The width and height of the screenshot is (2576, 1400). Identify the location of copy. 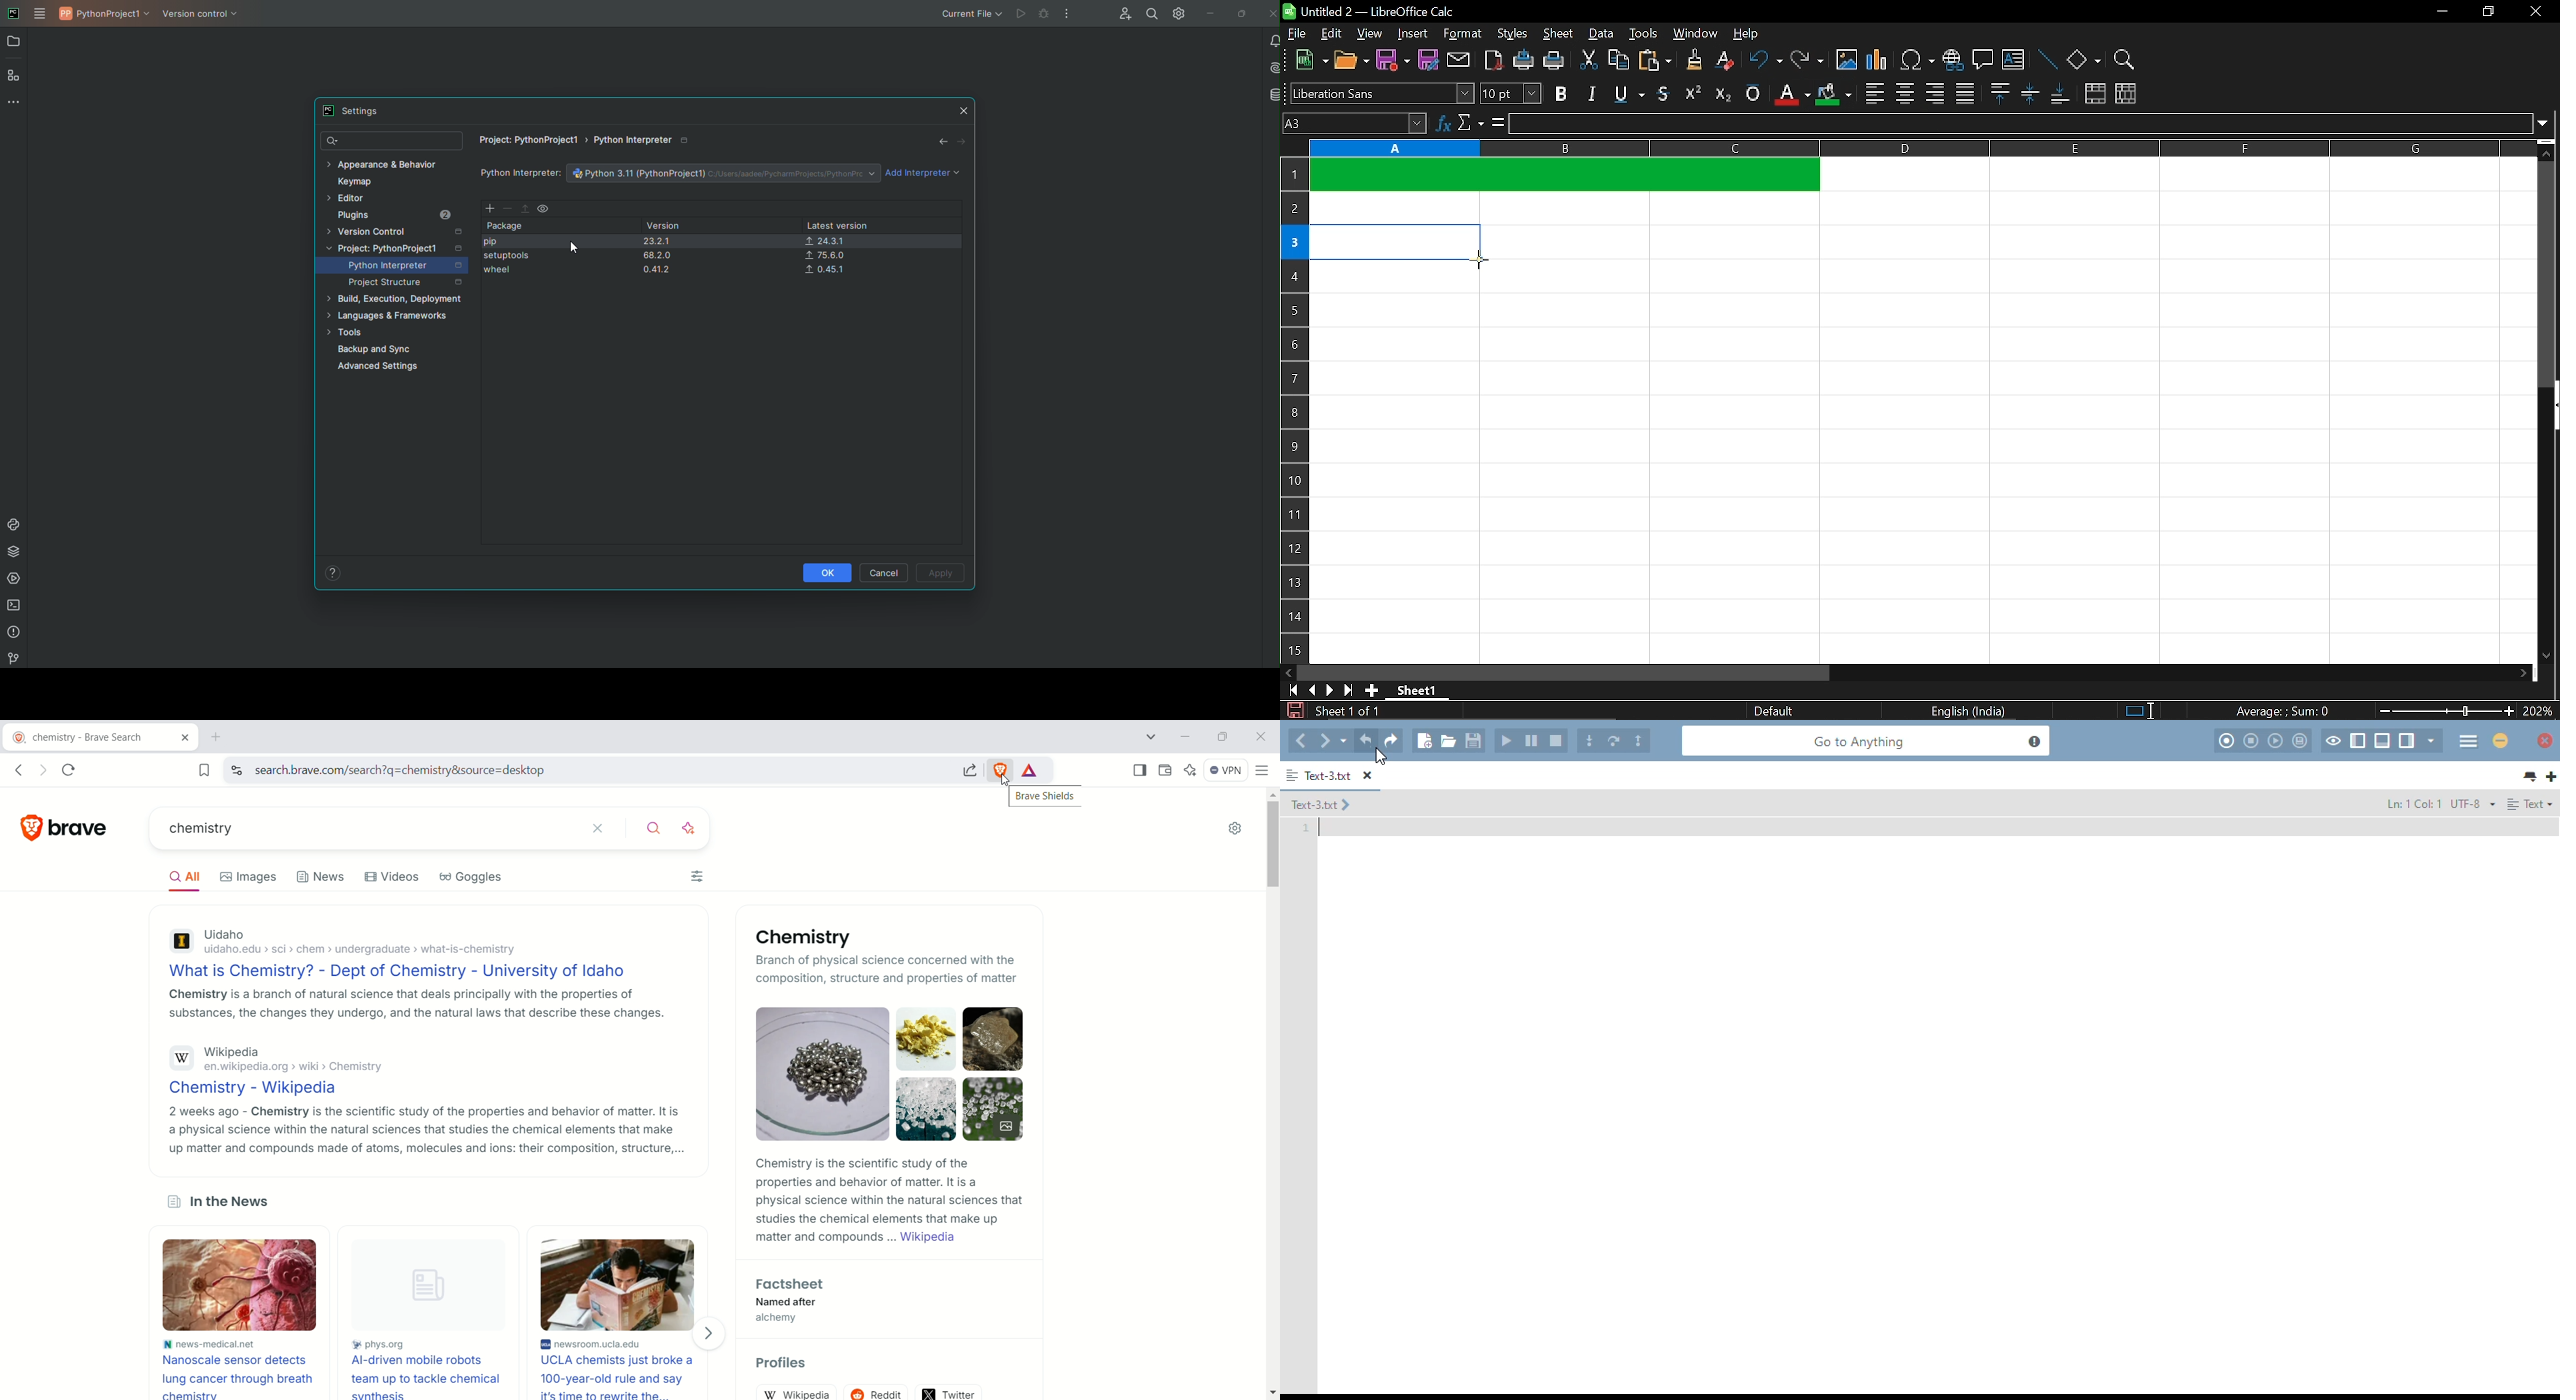
(1619, 60).